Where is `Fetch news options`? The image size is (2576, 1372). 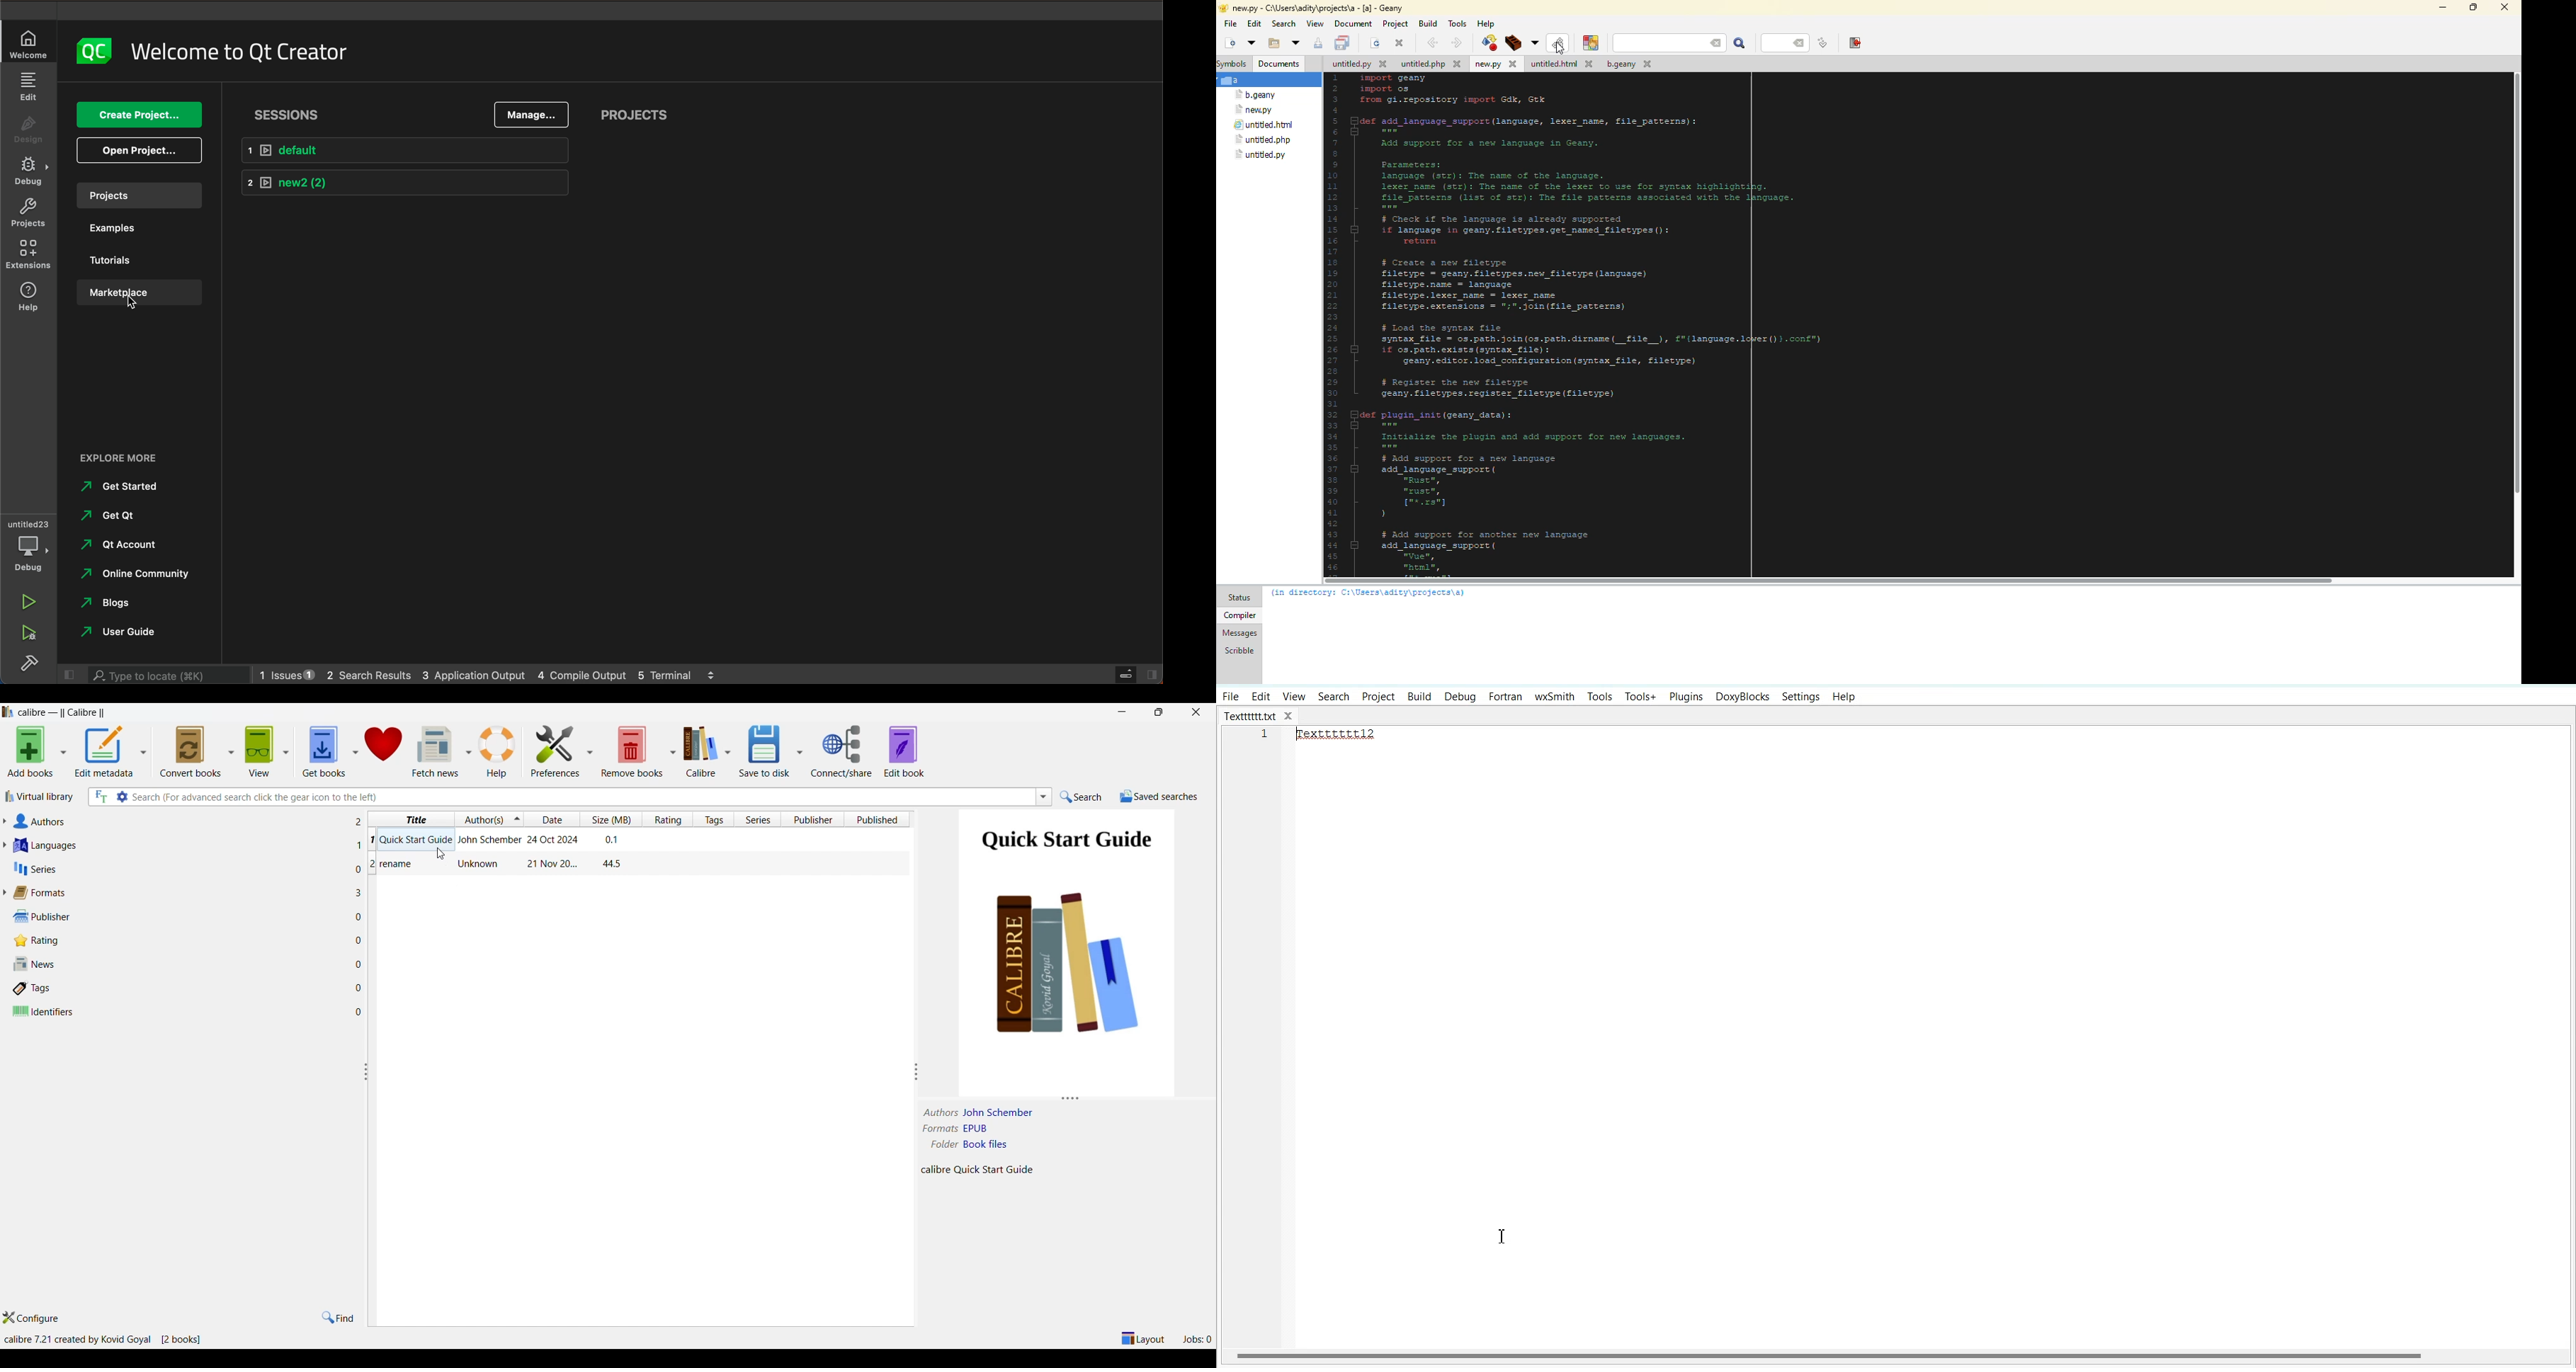
Fetch news options is located at coordinates (469, 751).